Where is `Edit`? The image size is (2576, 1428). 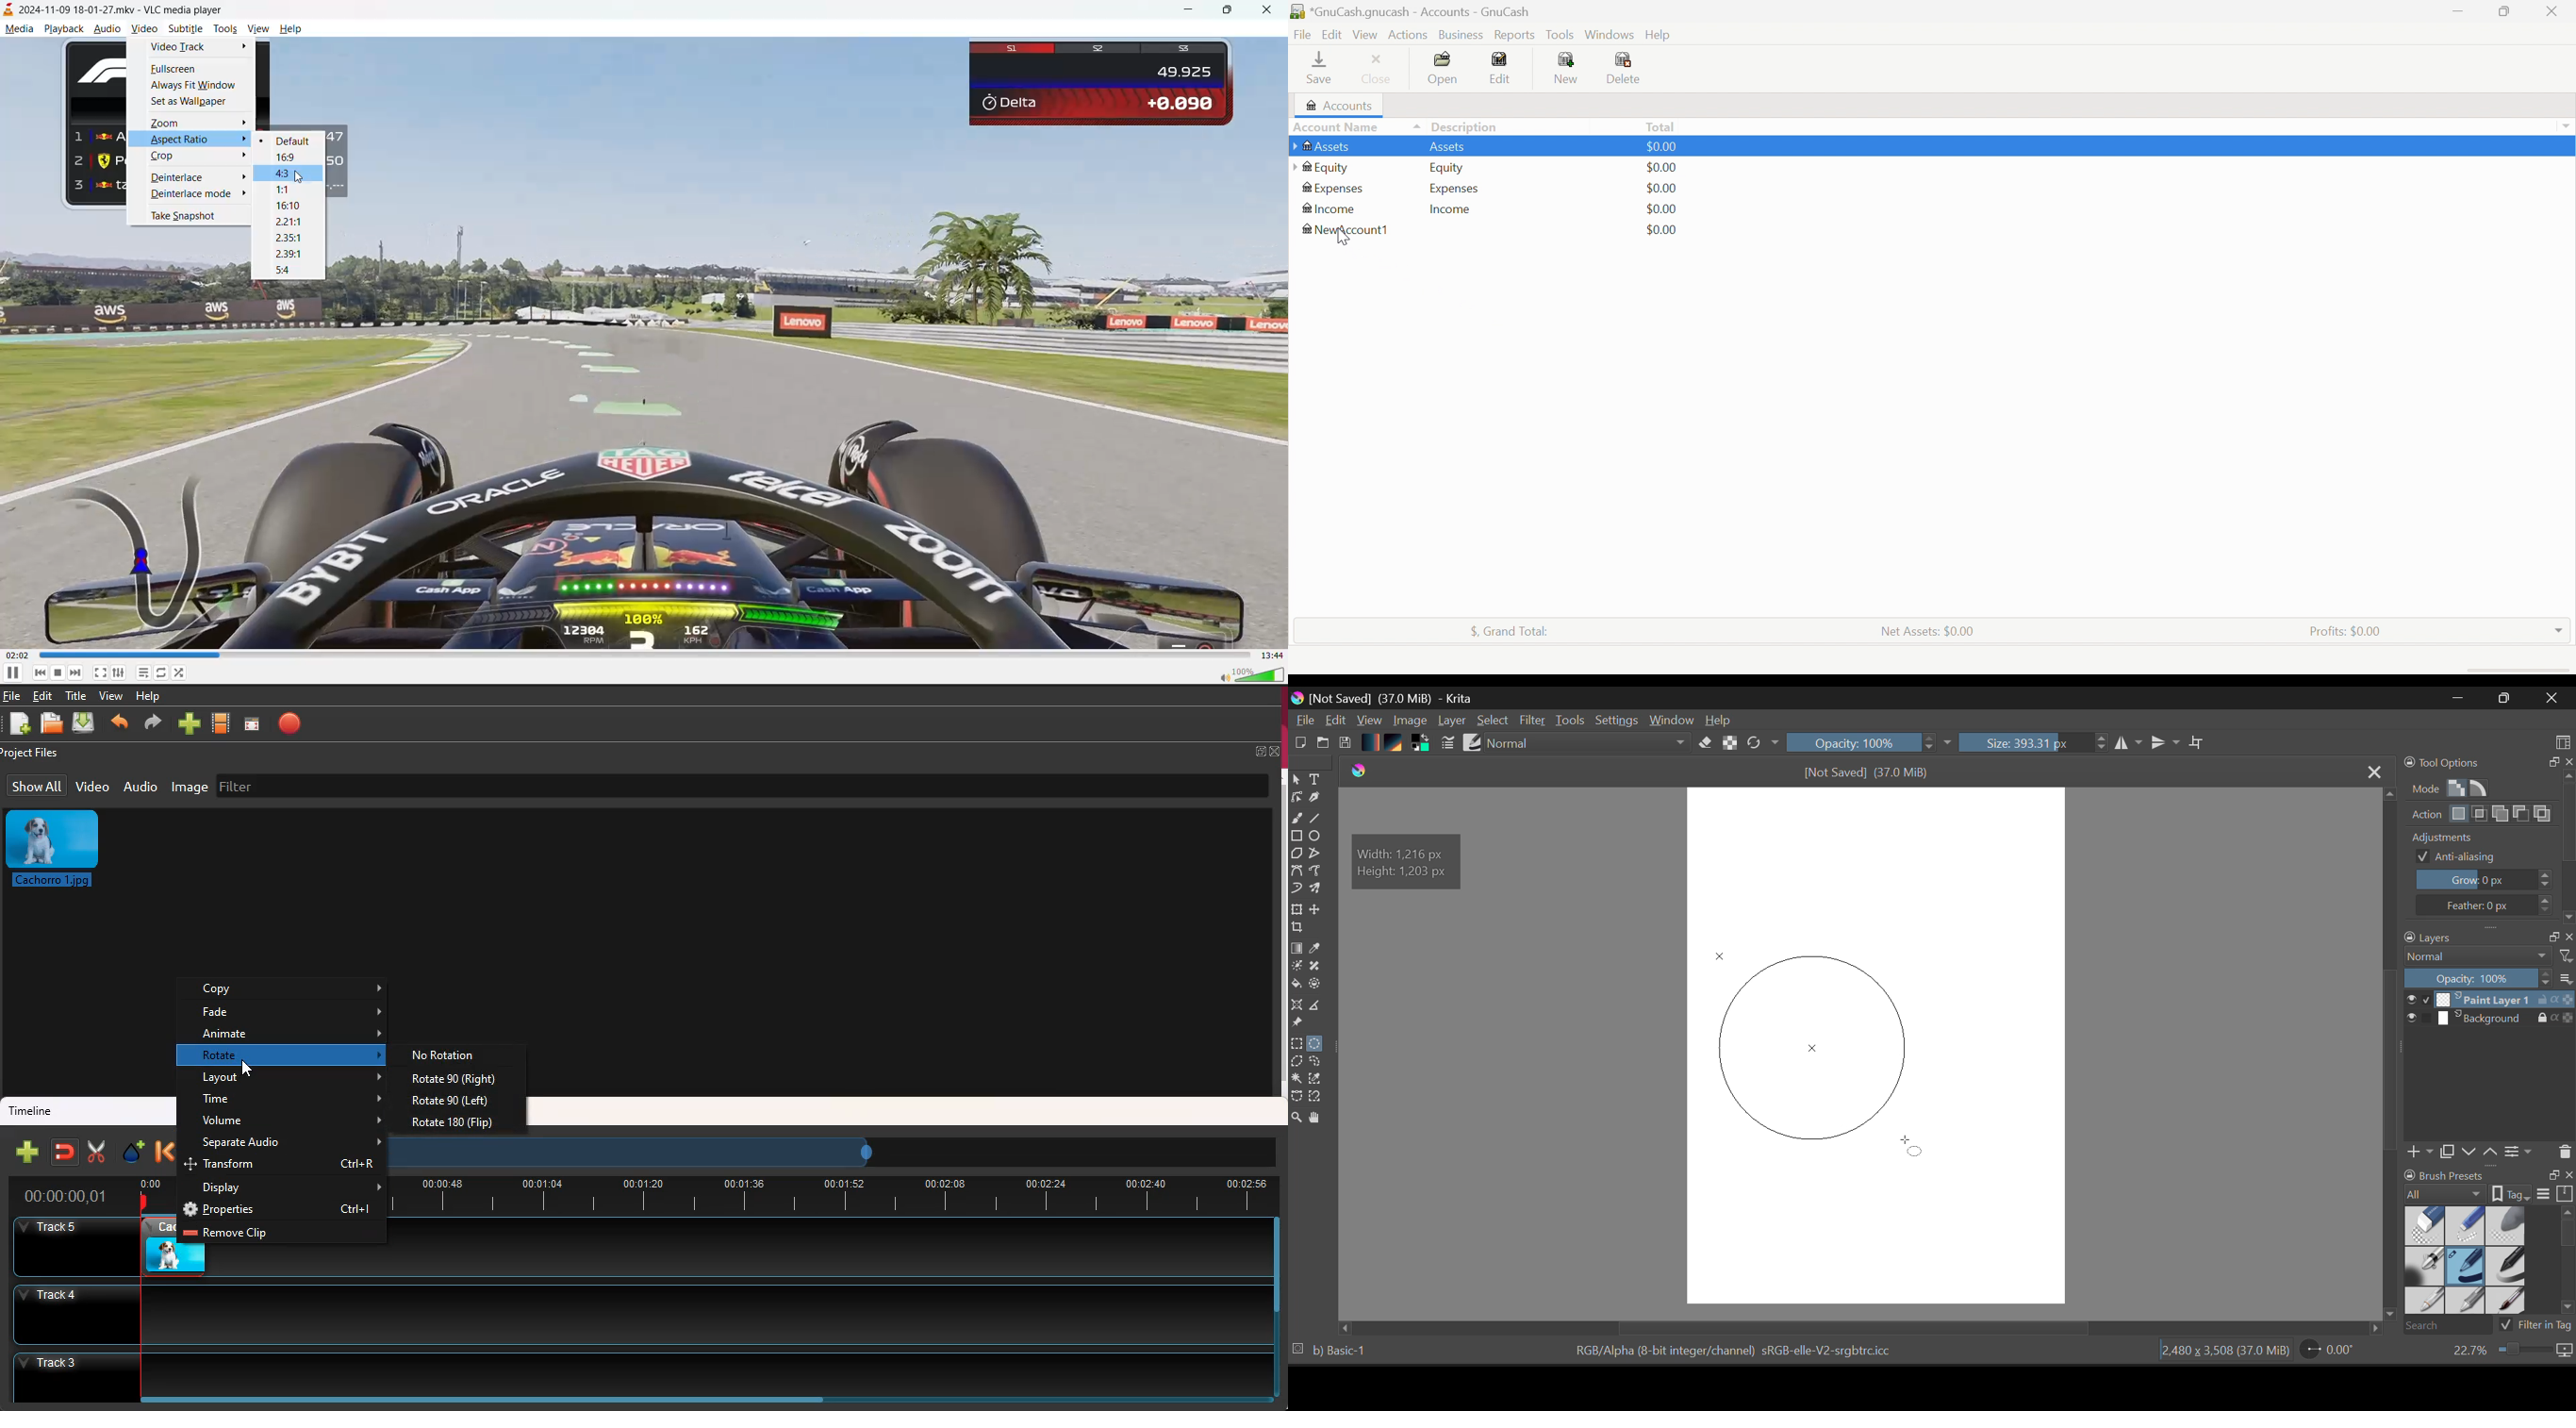
Edit is located at coordinates (1332, 33).